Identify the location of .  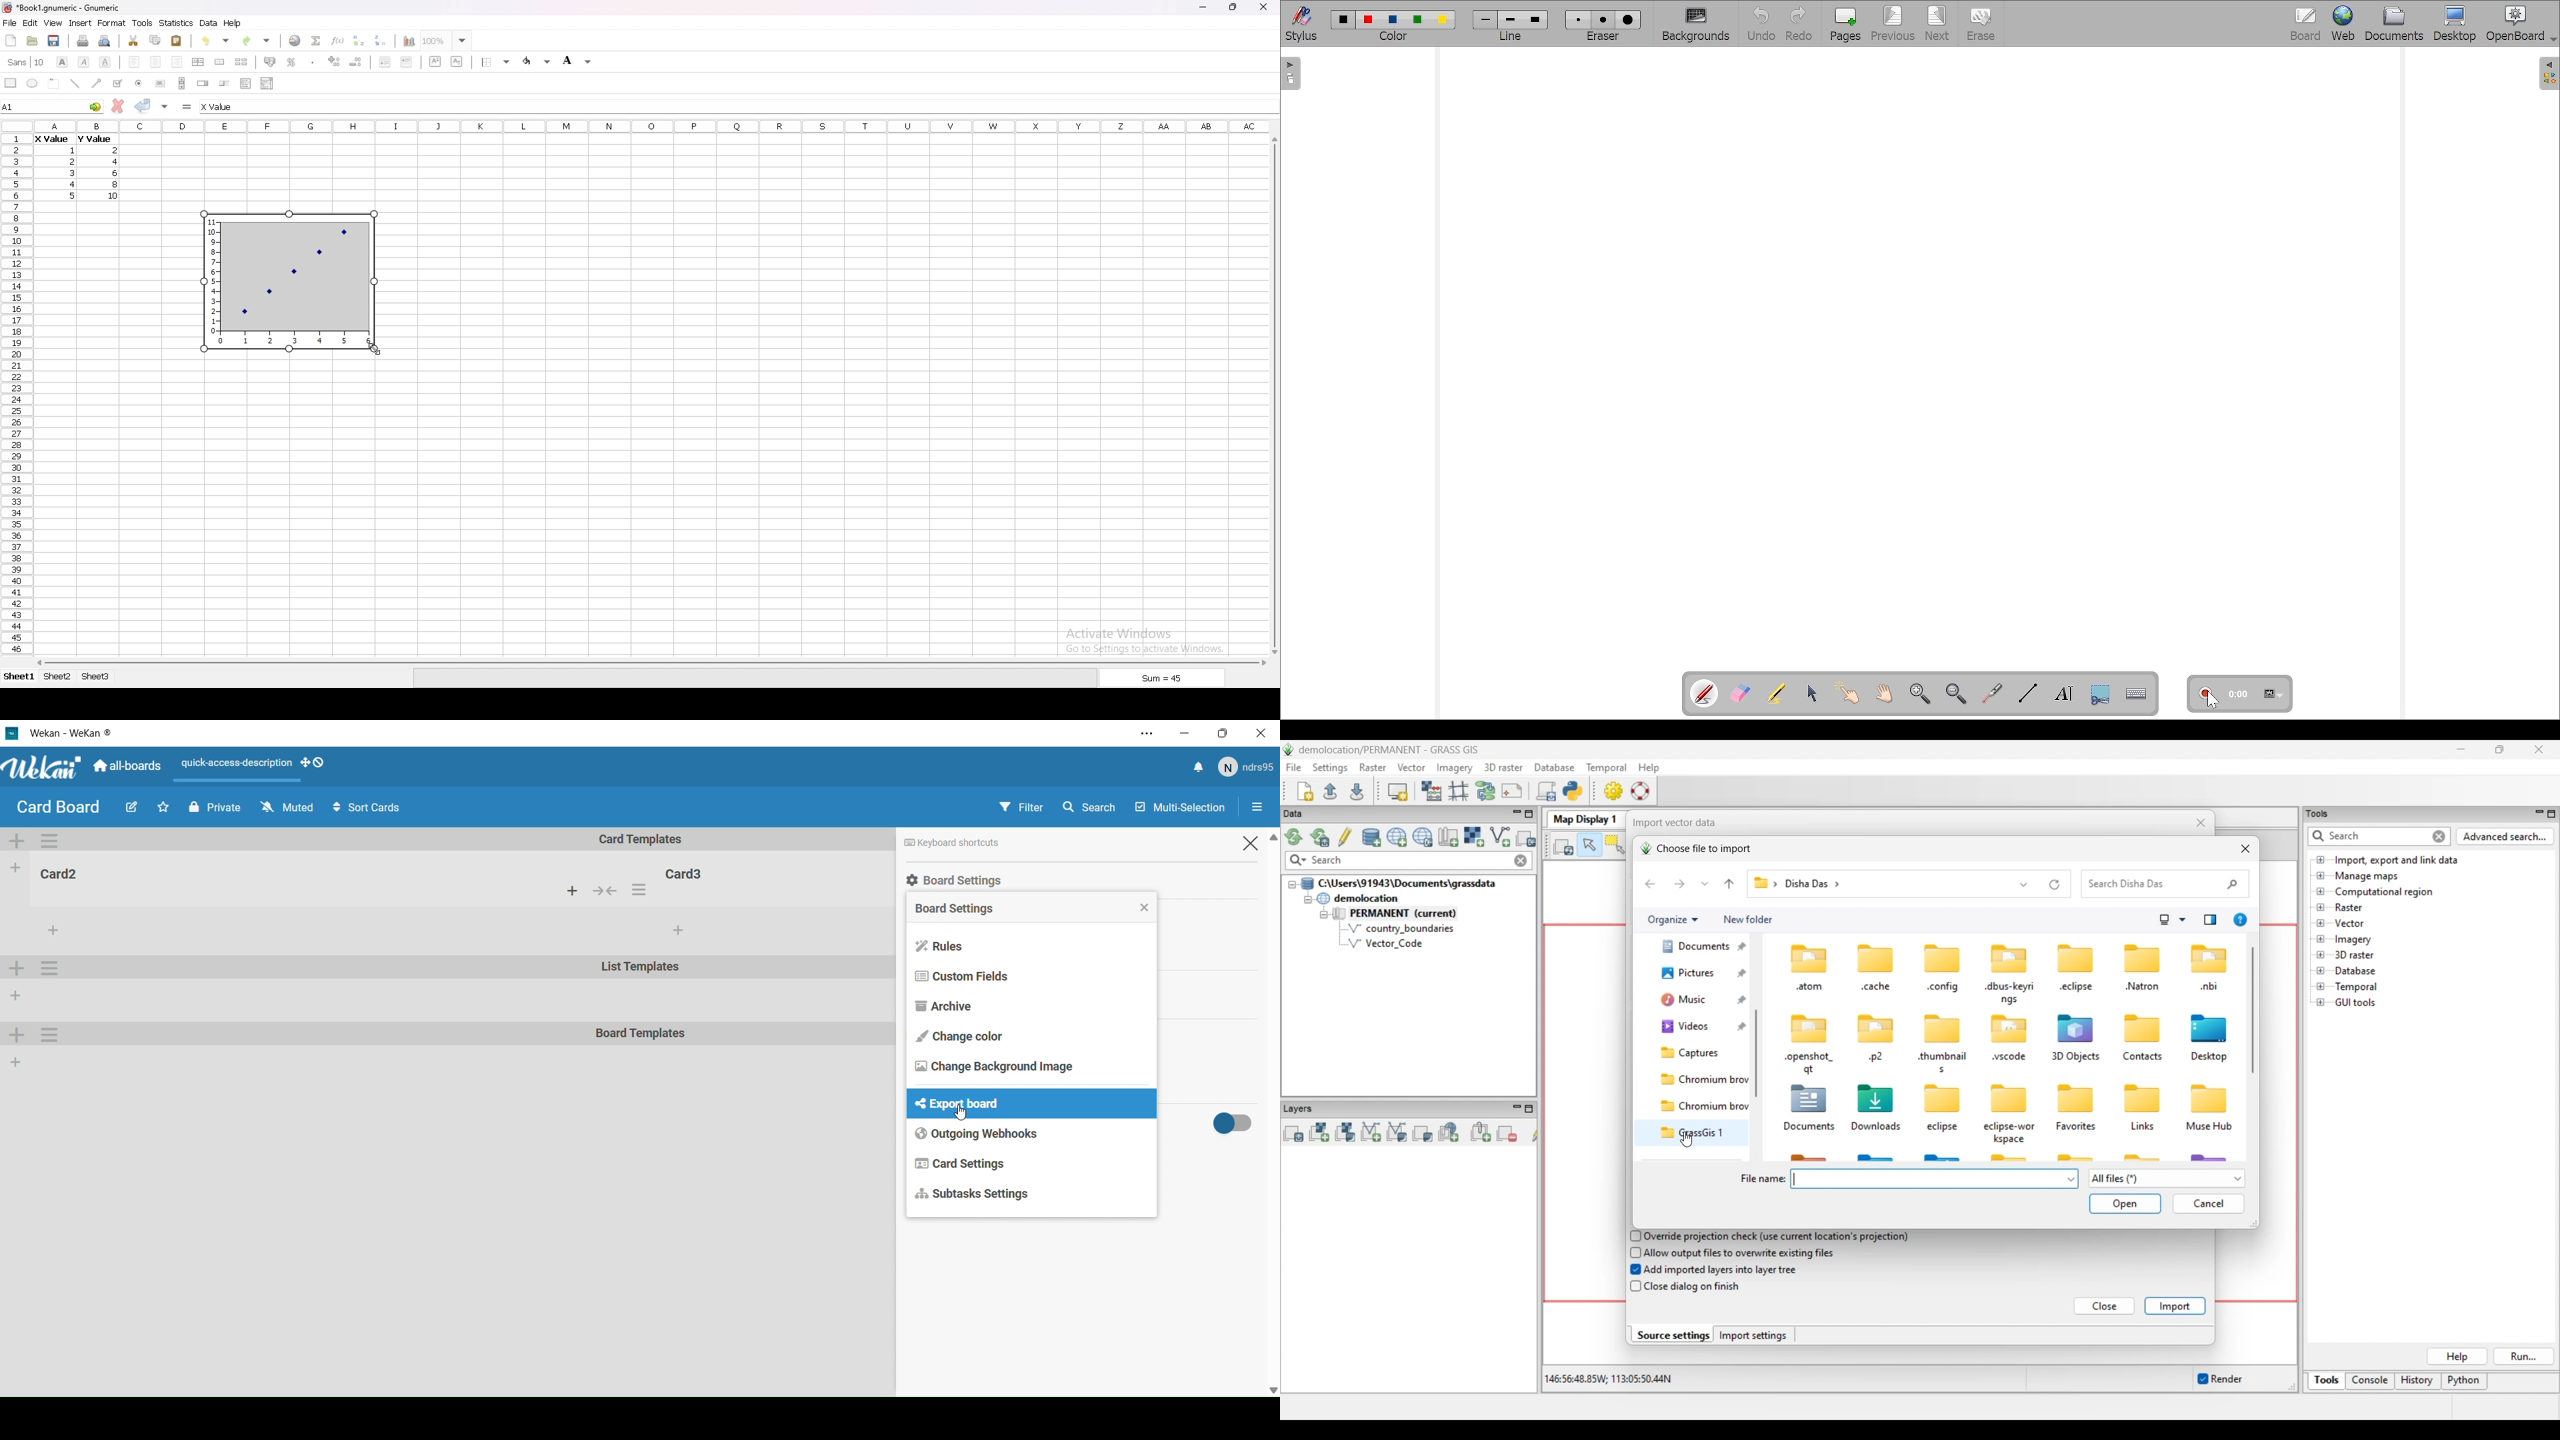
(15, 999).